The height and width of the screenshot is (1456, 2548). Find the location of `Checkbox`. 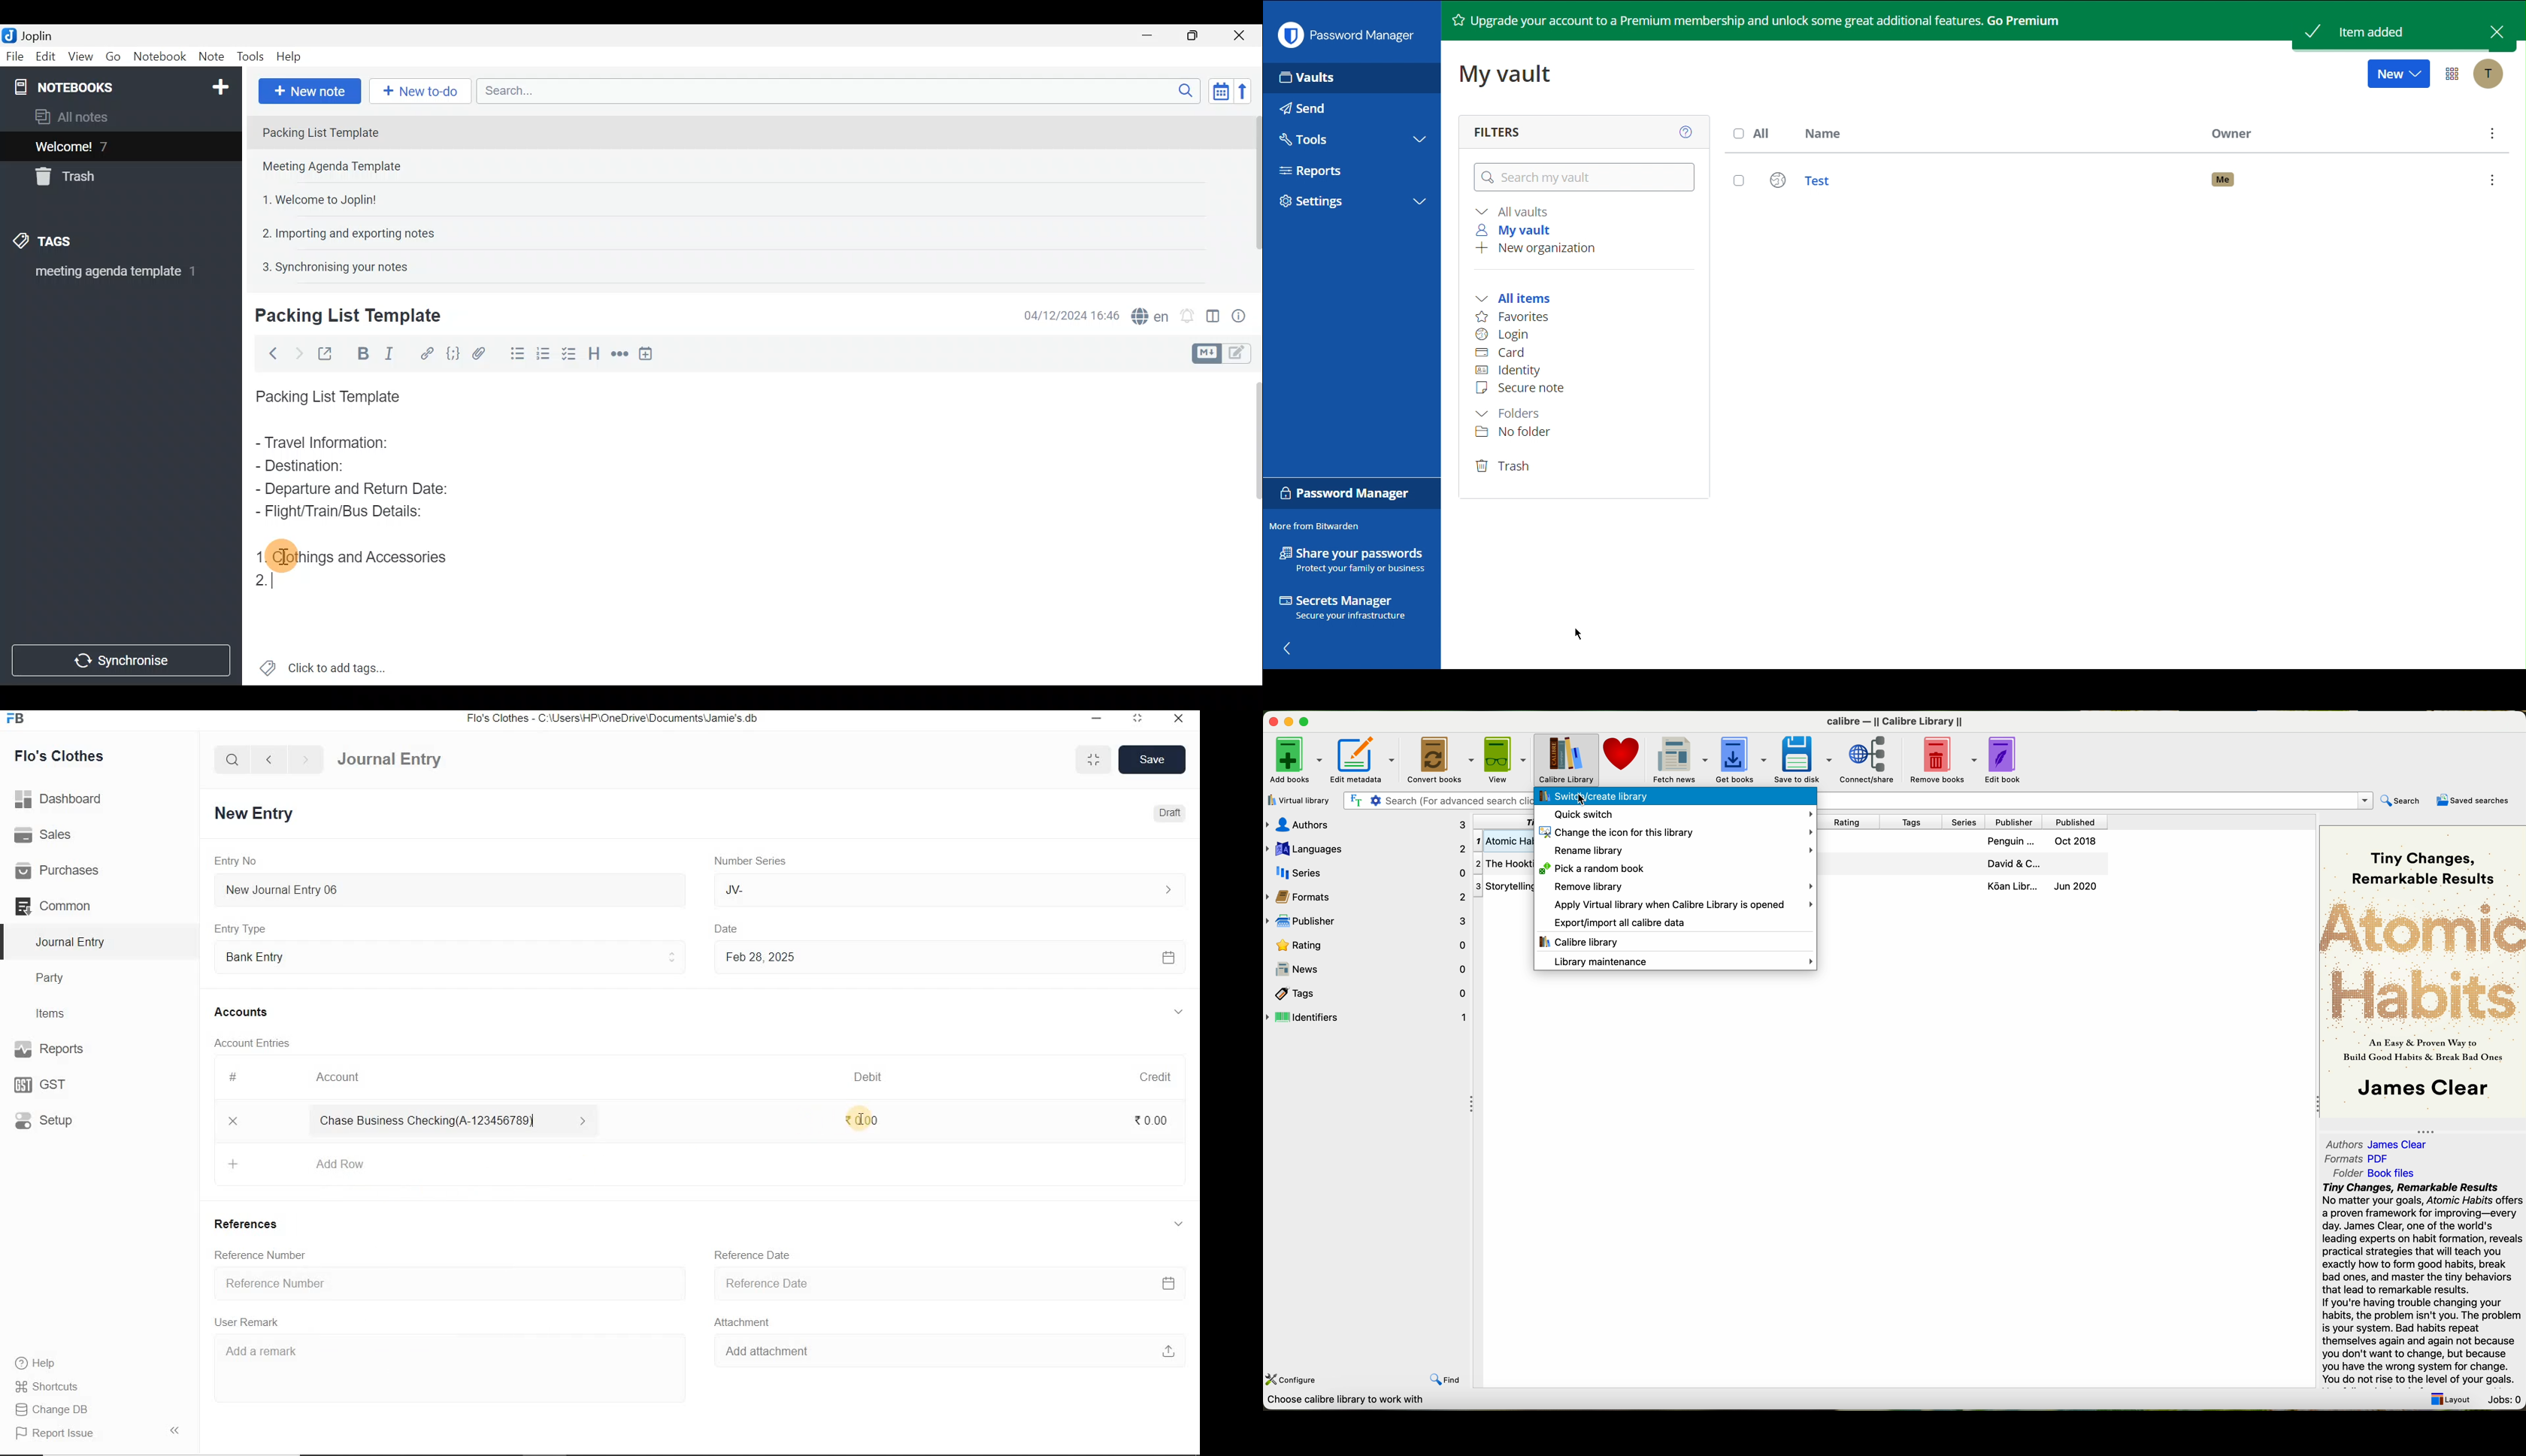

Checkbox is located at coordinates (543, 351).